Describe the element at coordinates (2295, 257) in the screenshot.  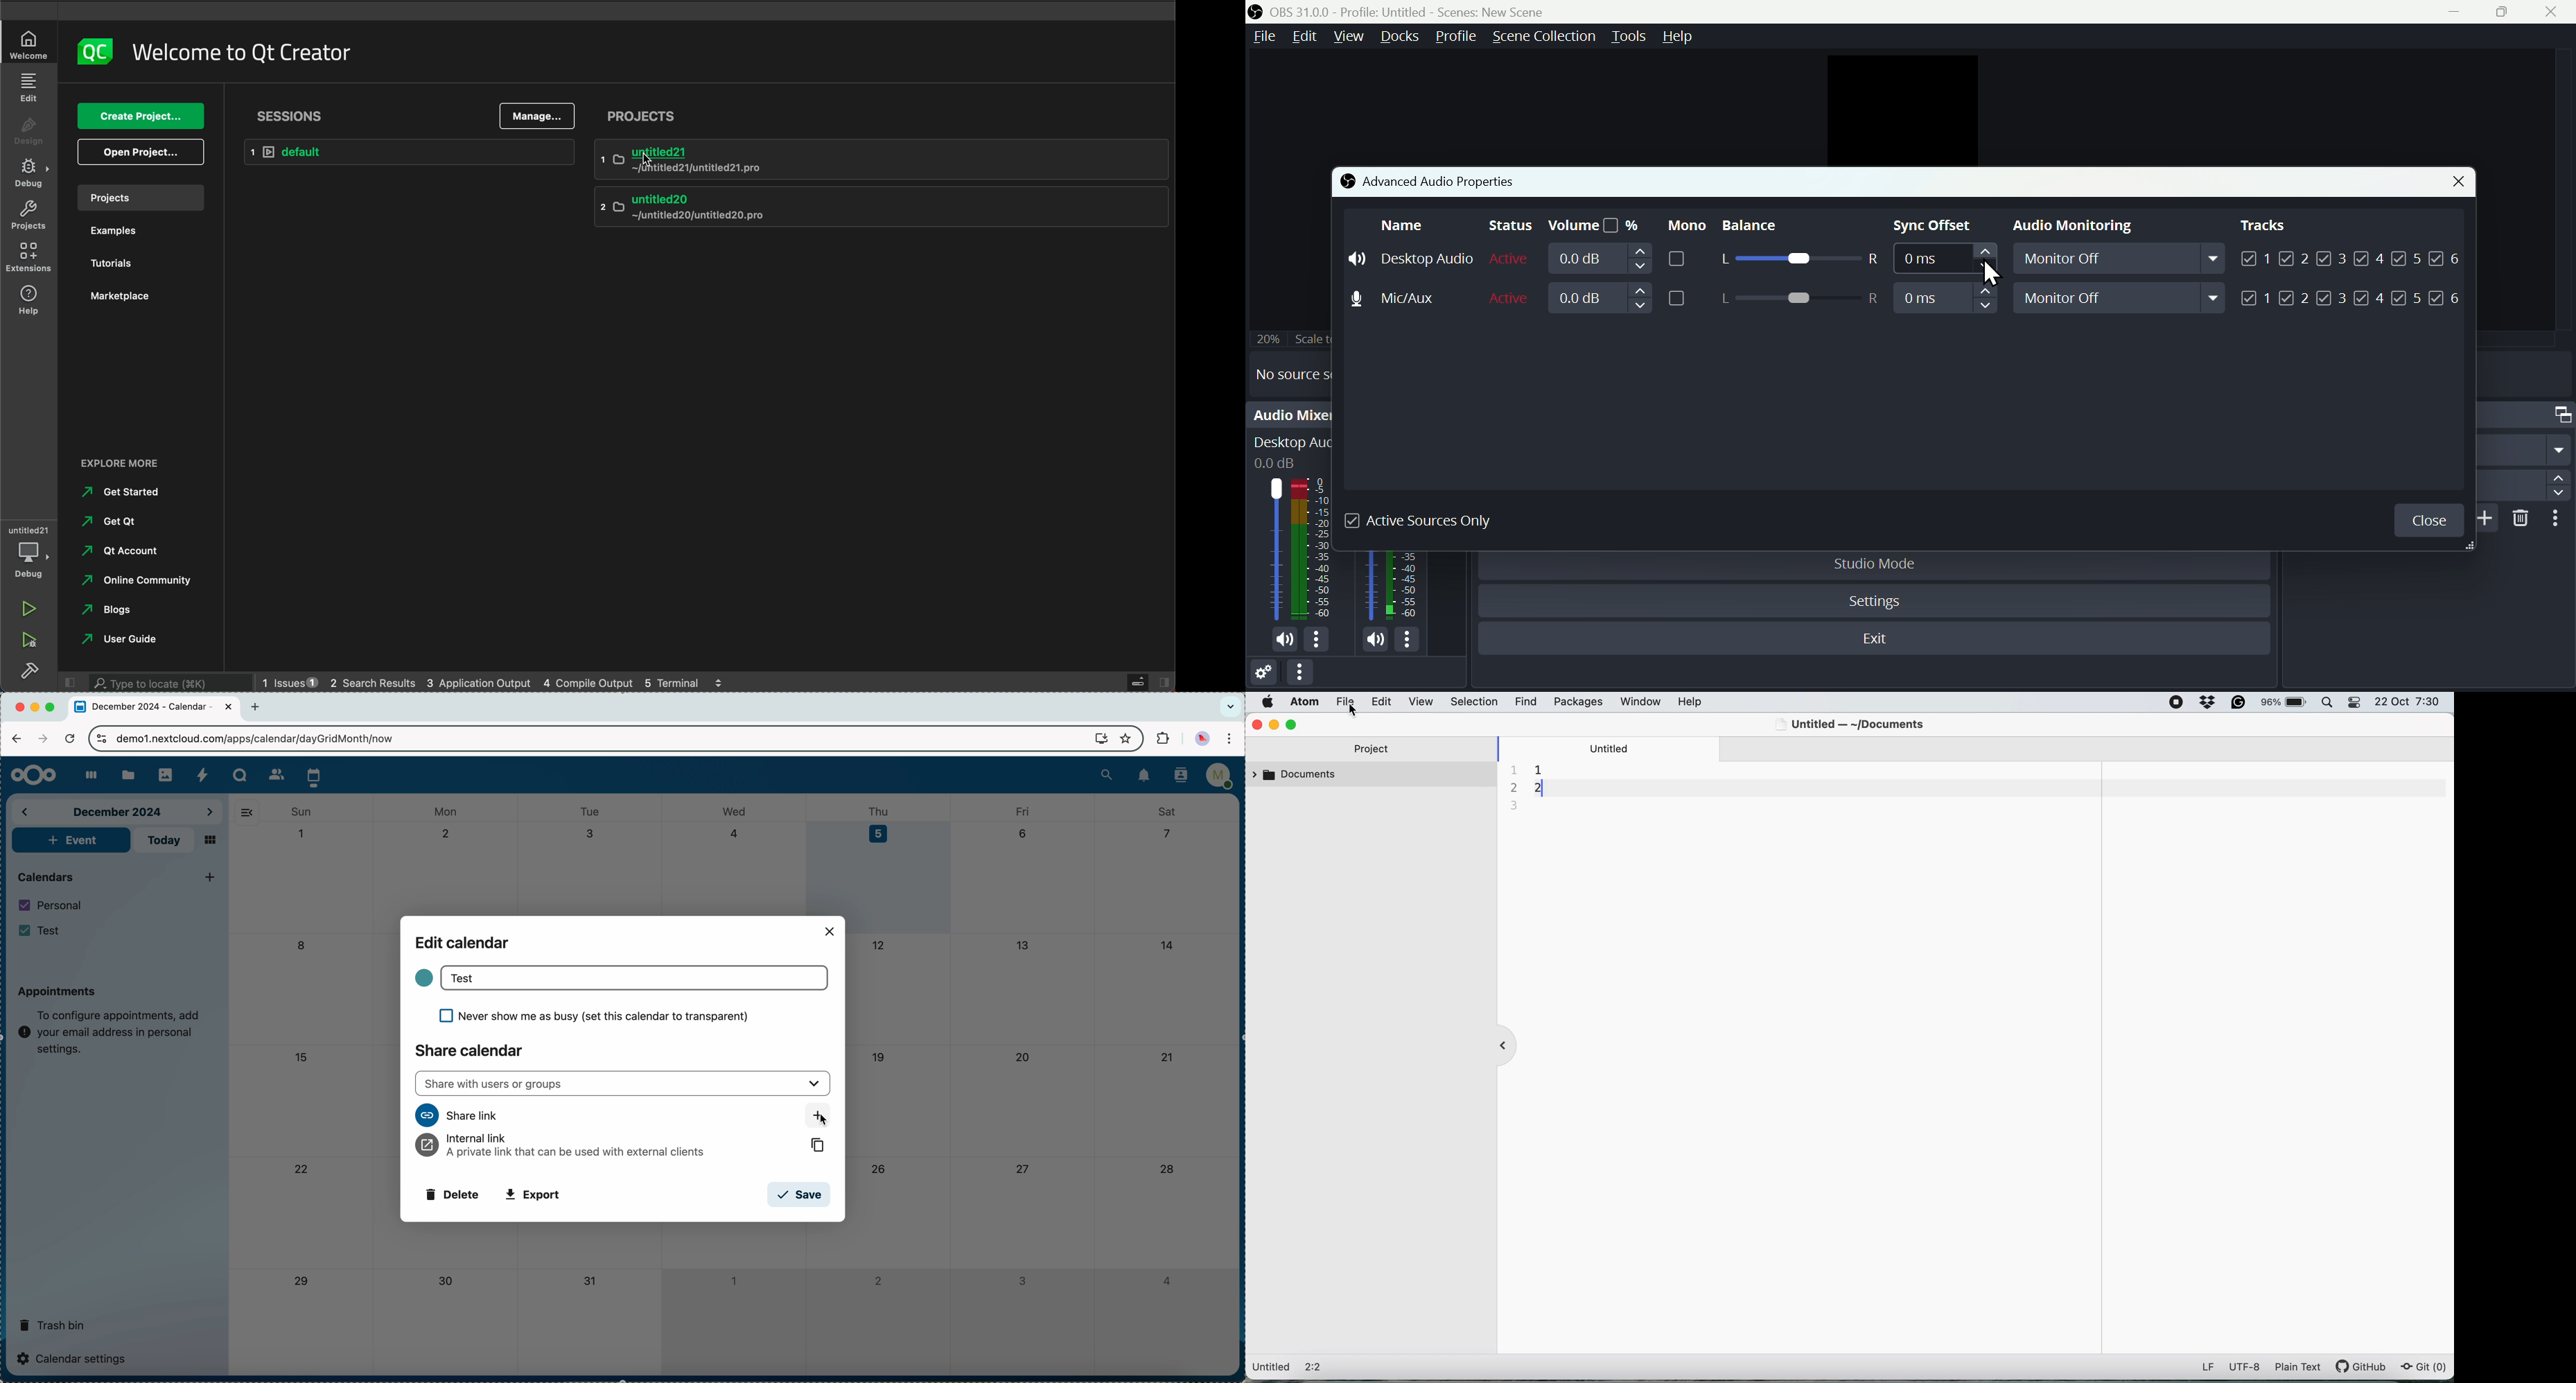
I see `(un)check Track 2` at that location.